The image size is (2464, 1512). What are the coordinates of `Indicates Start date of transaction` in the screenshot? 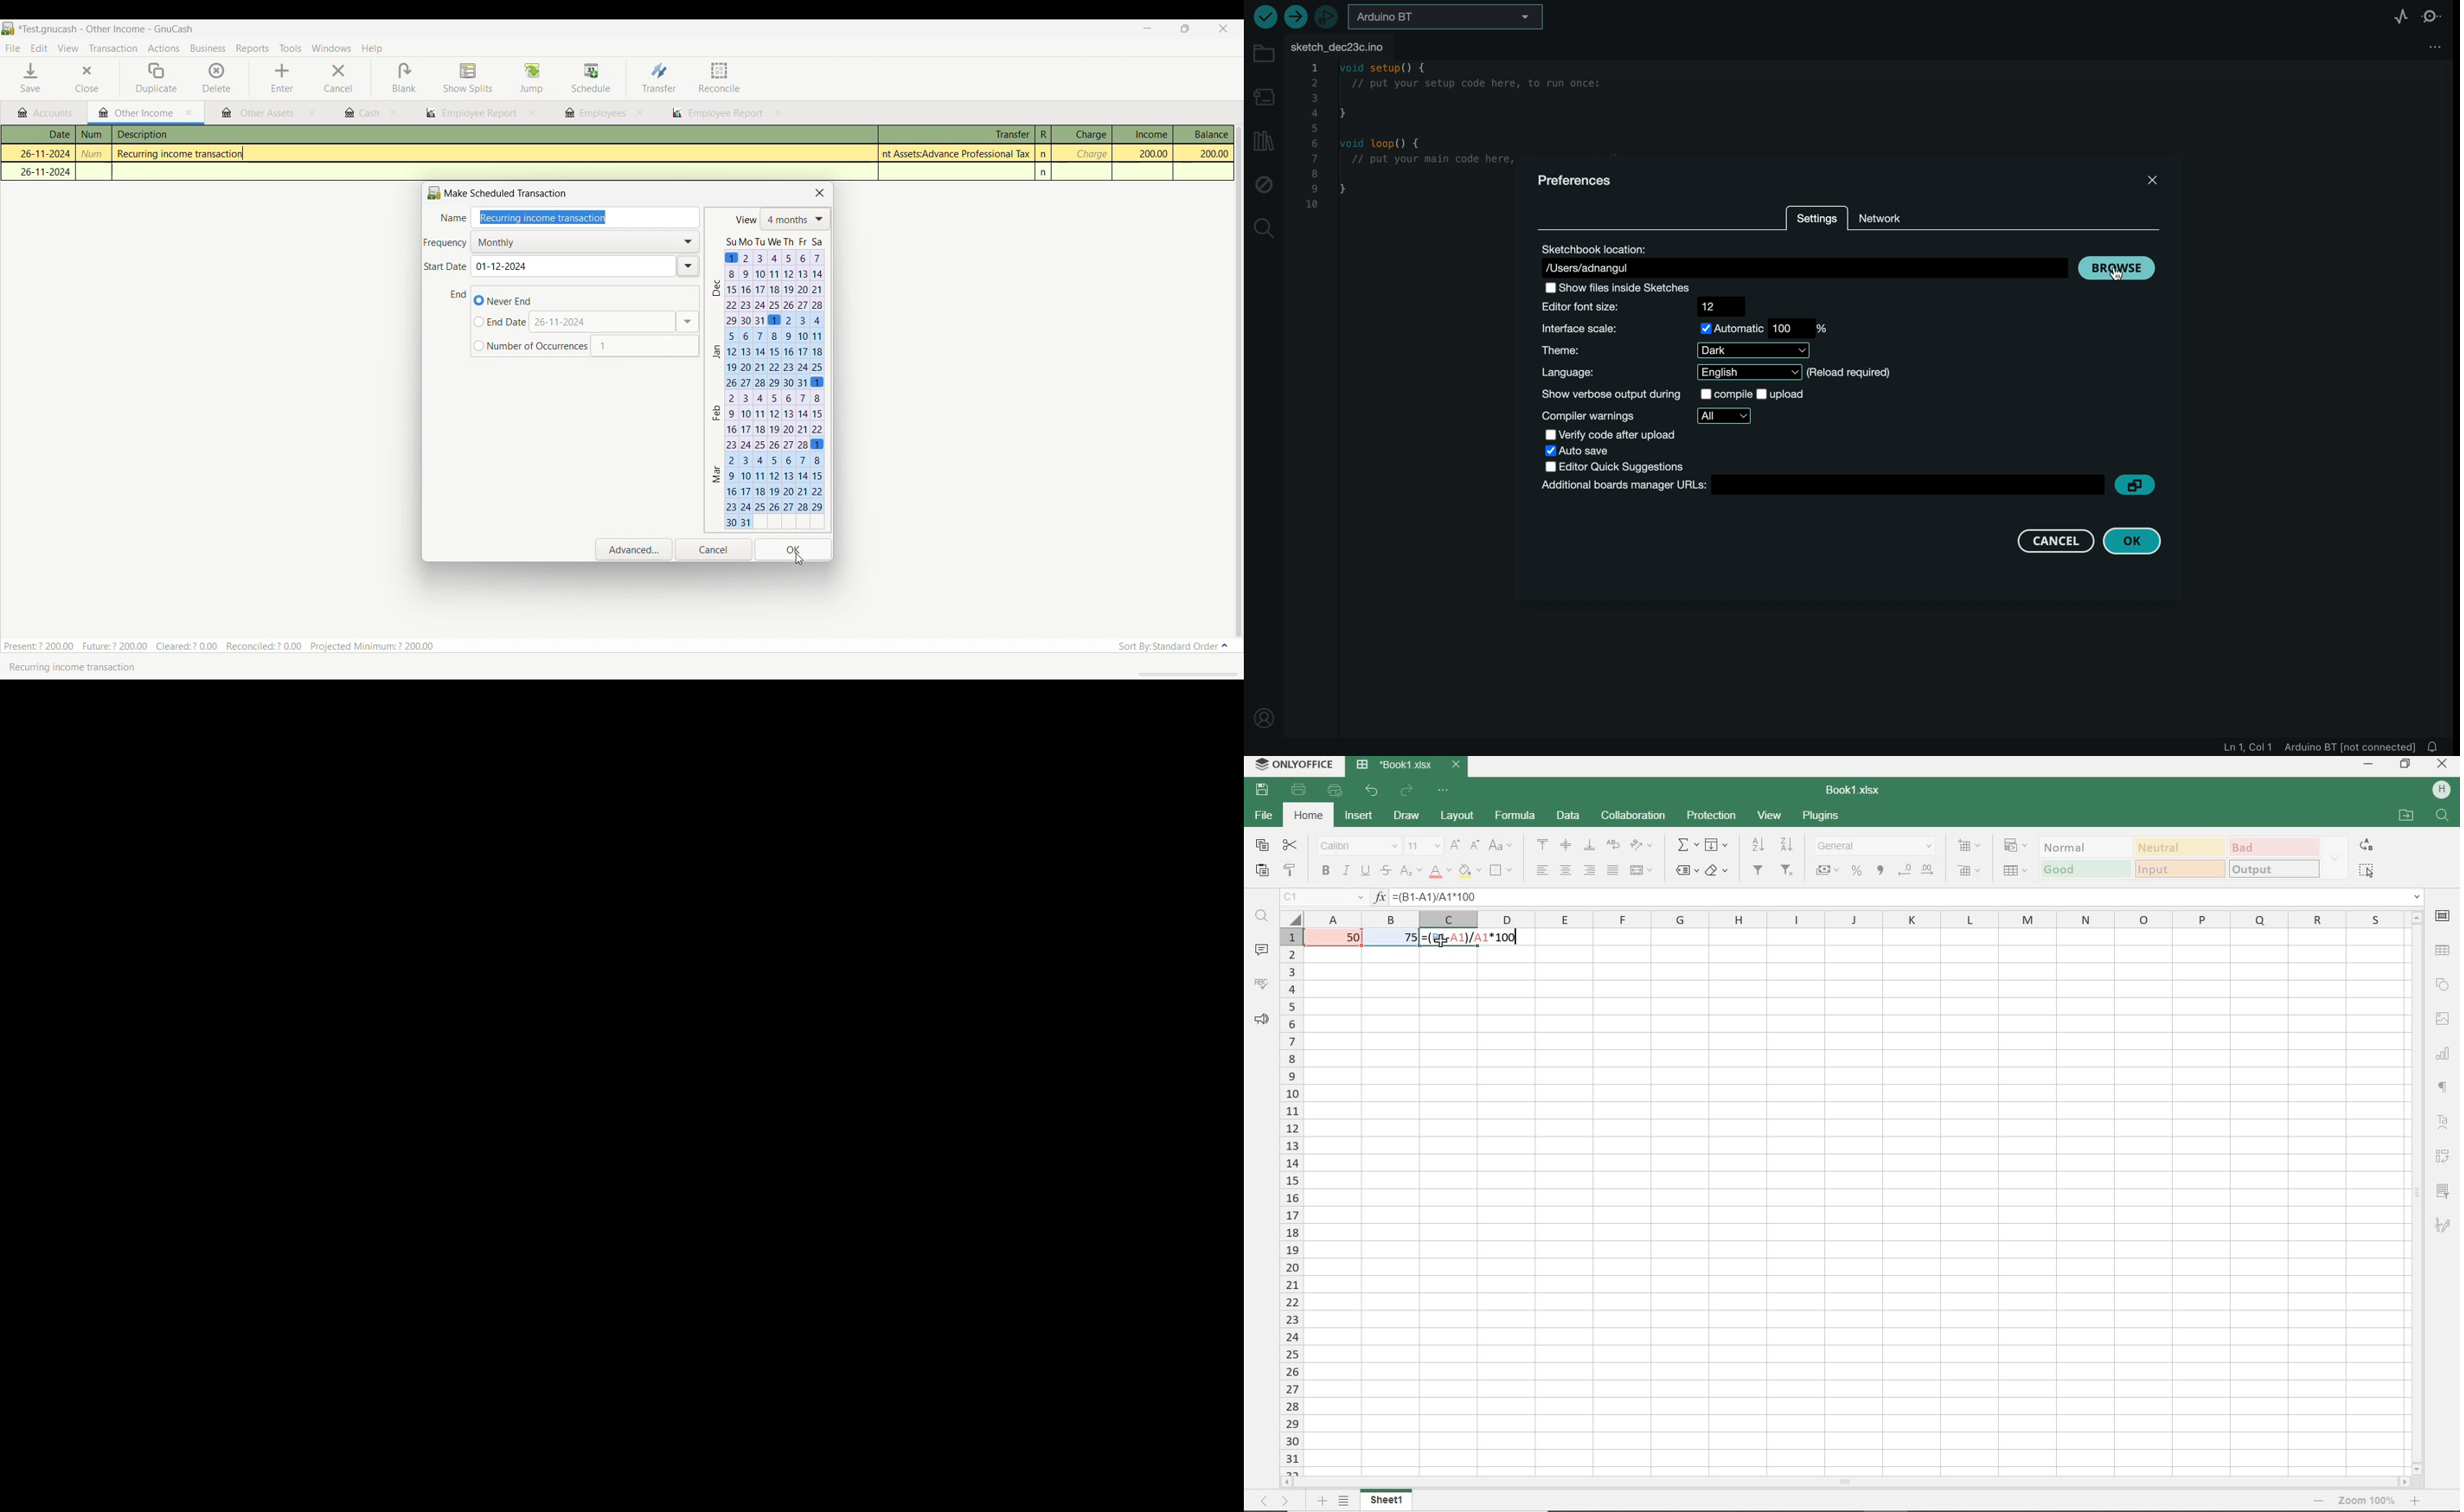 It's located at (446, 267).